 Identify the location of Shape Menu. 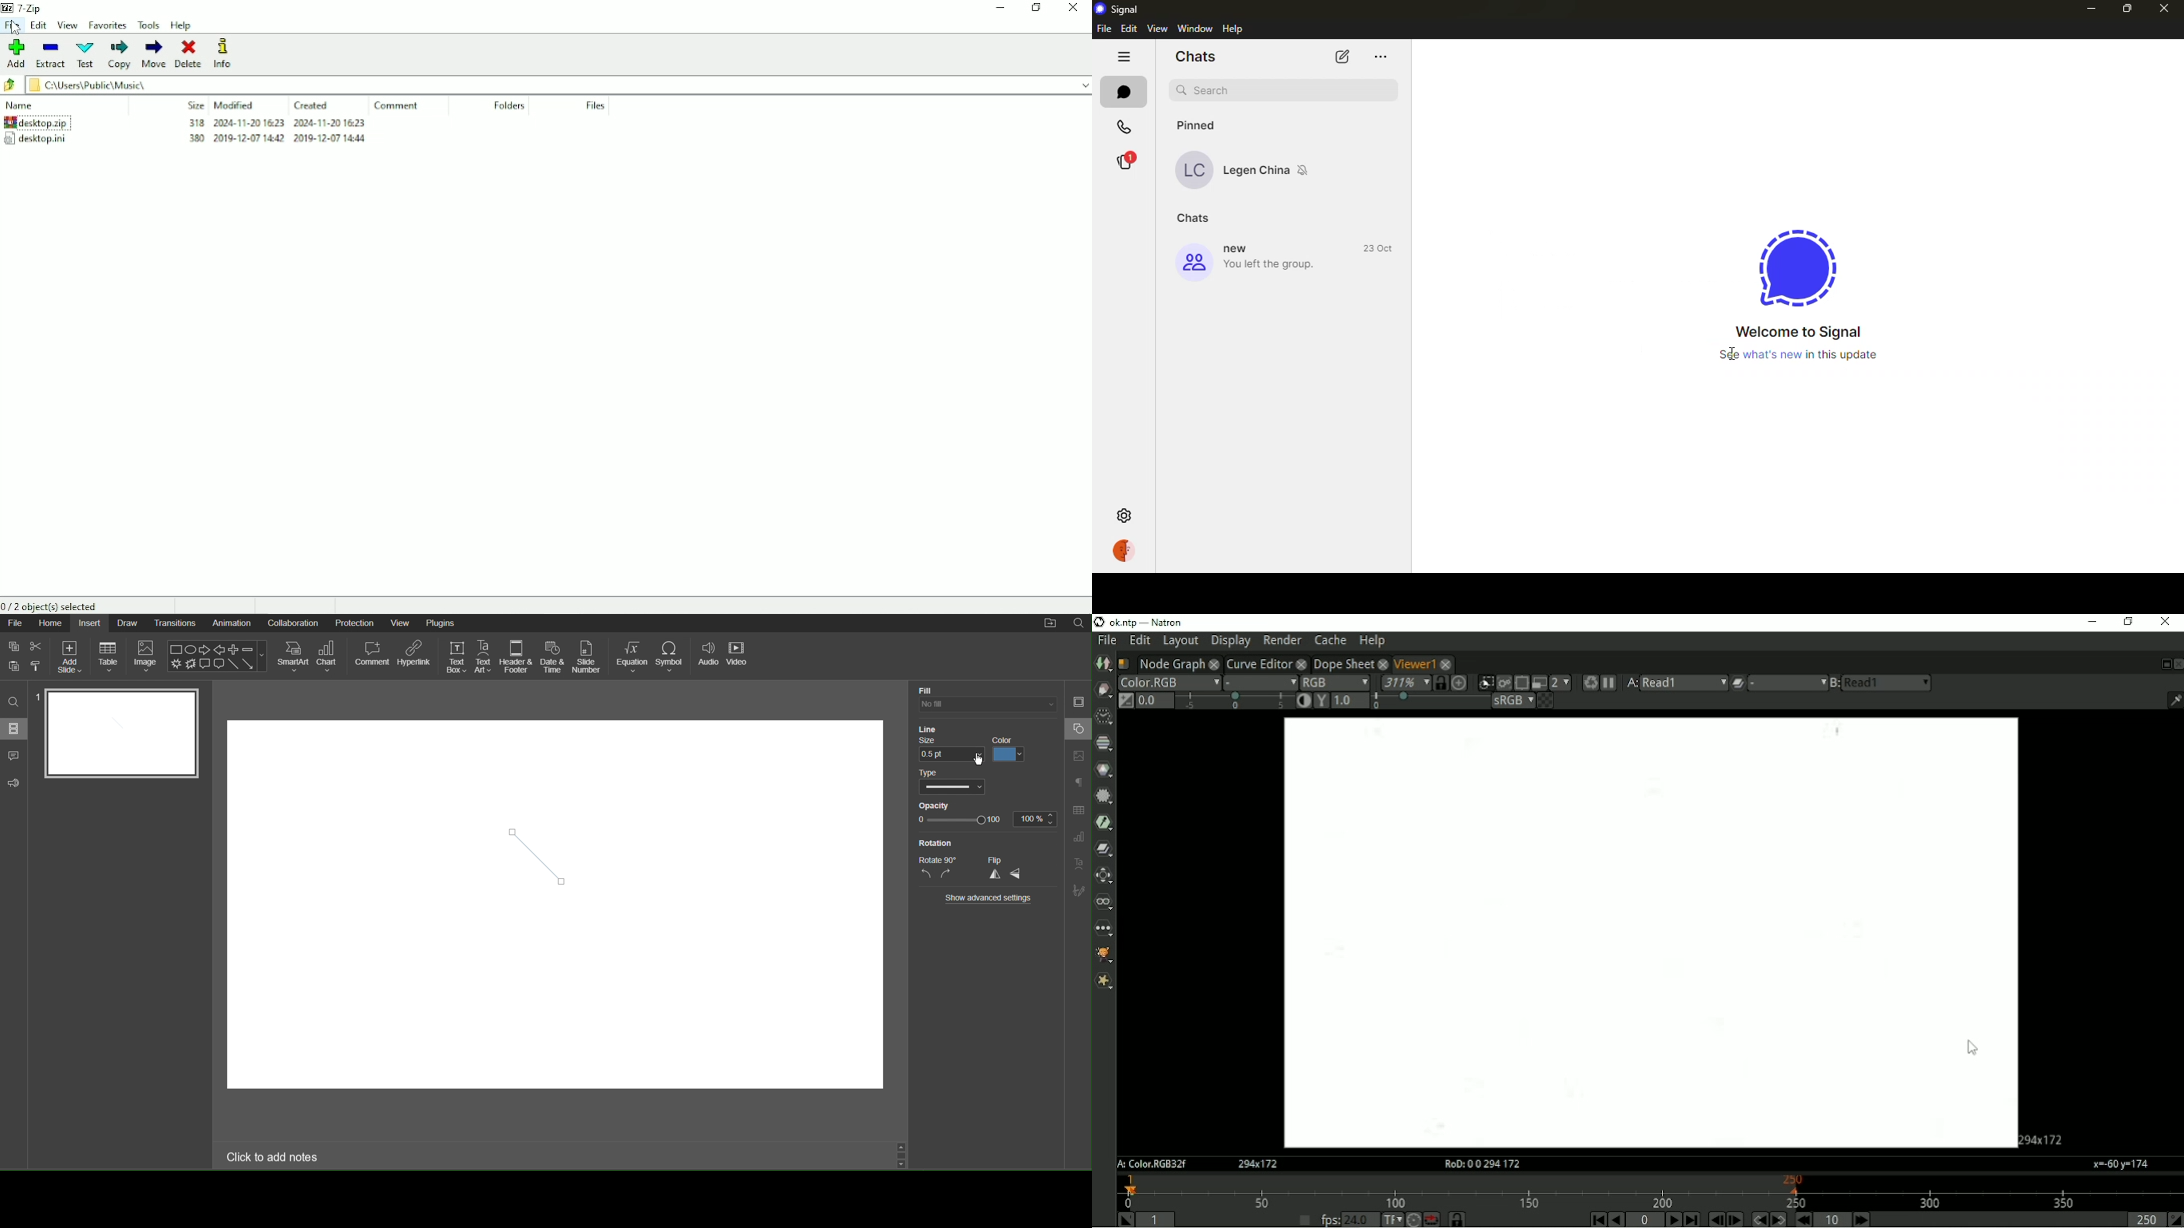
(217, 656).